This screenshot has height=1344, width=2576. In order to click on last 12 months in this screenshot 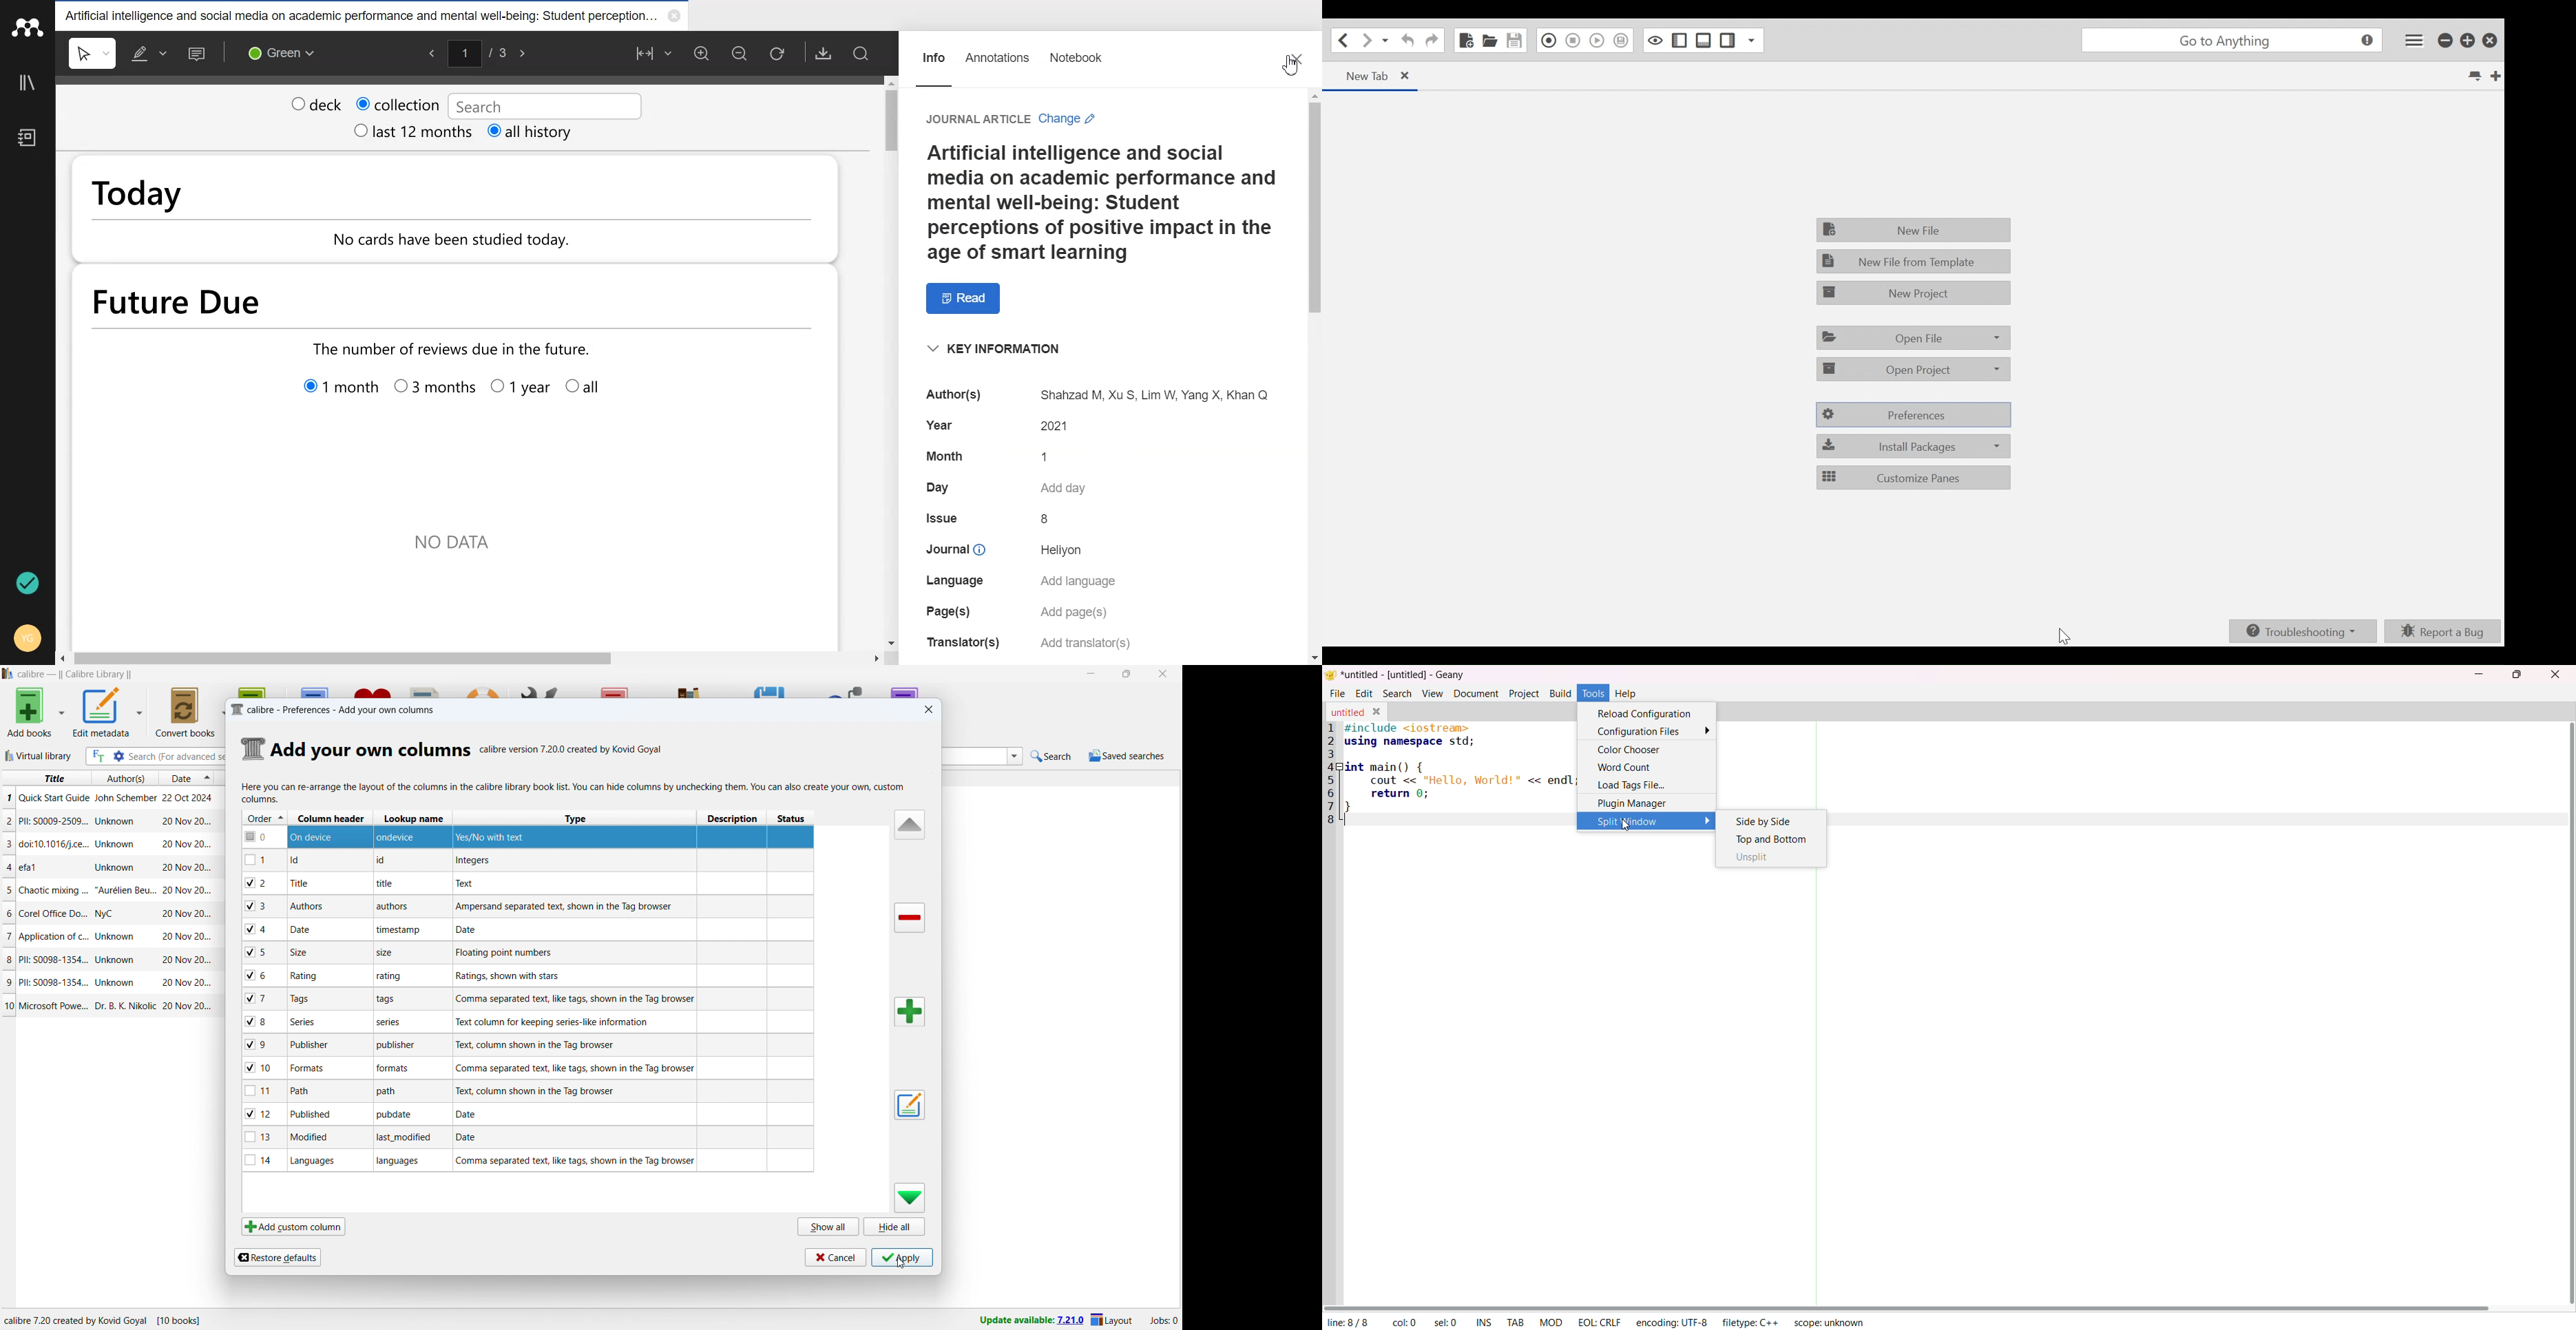, I will do `click(412, 131)`.